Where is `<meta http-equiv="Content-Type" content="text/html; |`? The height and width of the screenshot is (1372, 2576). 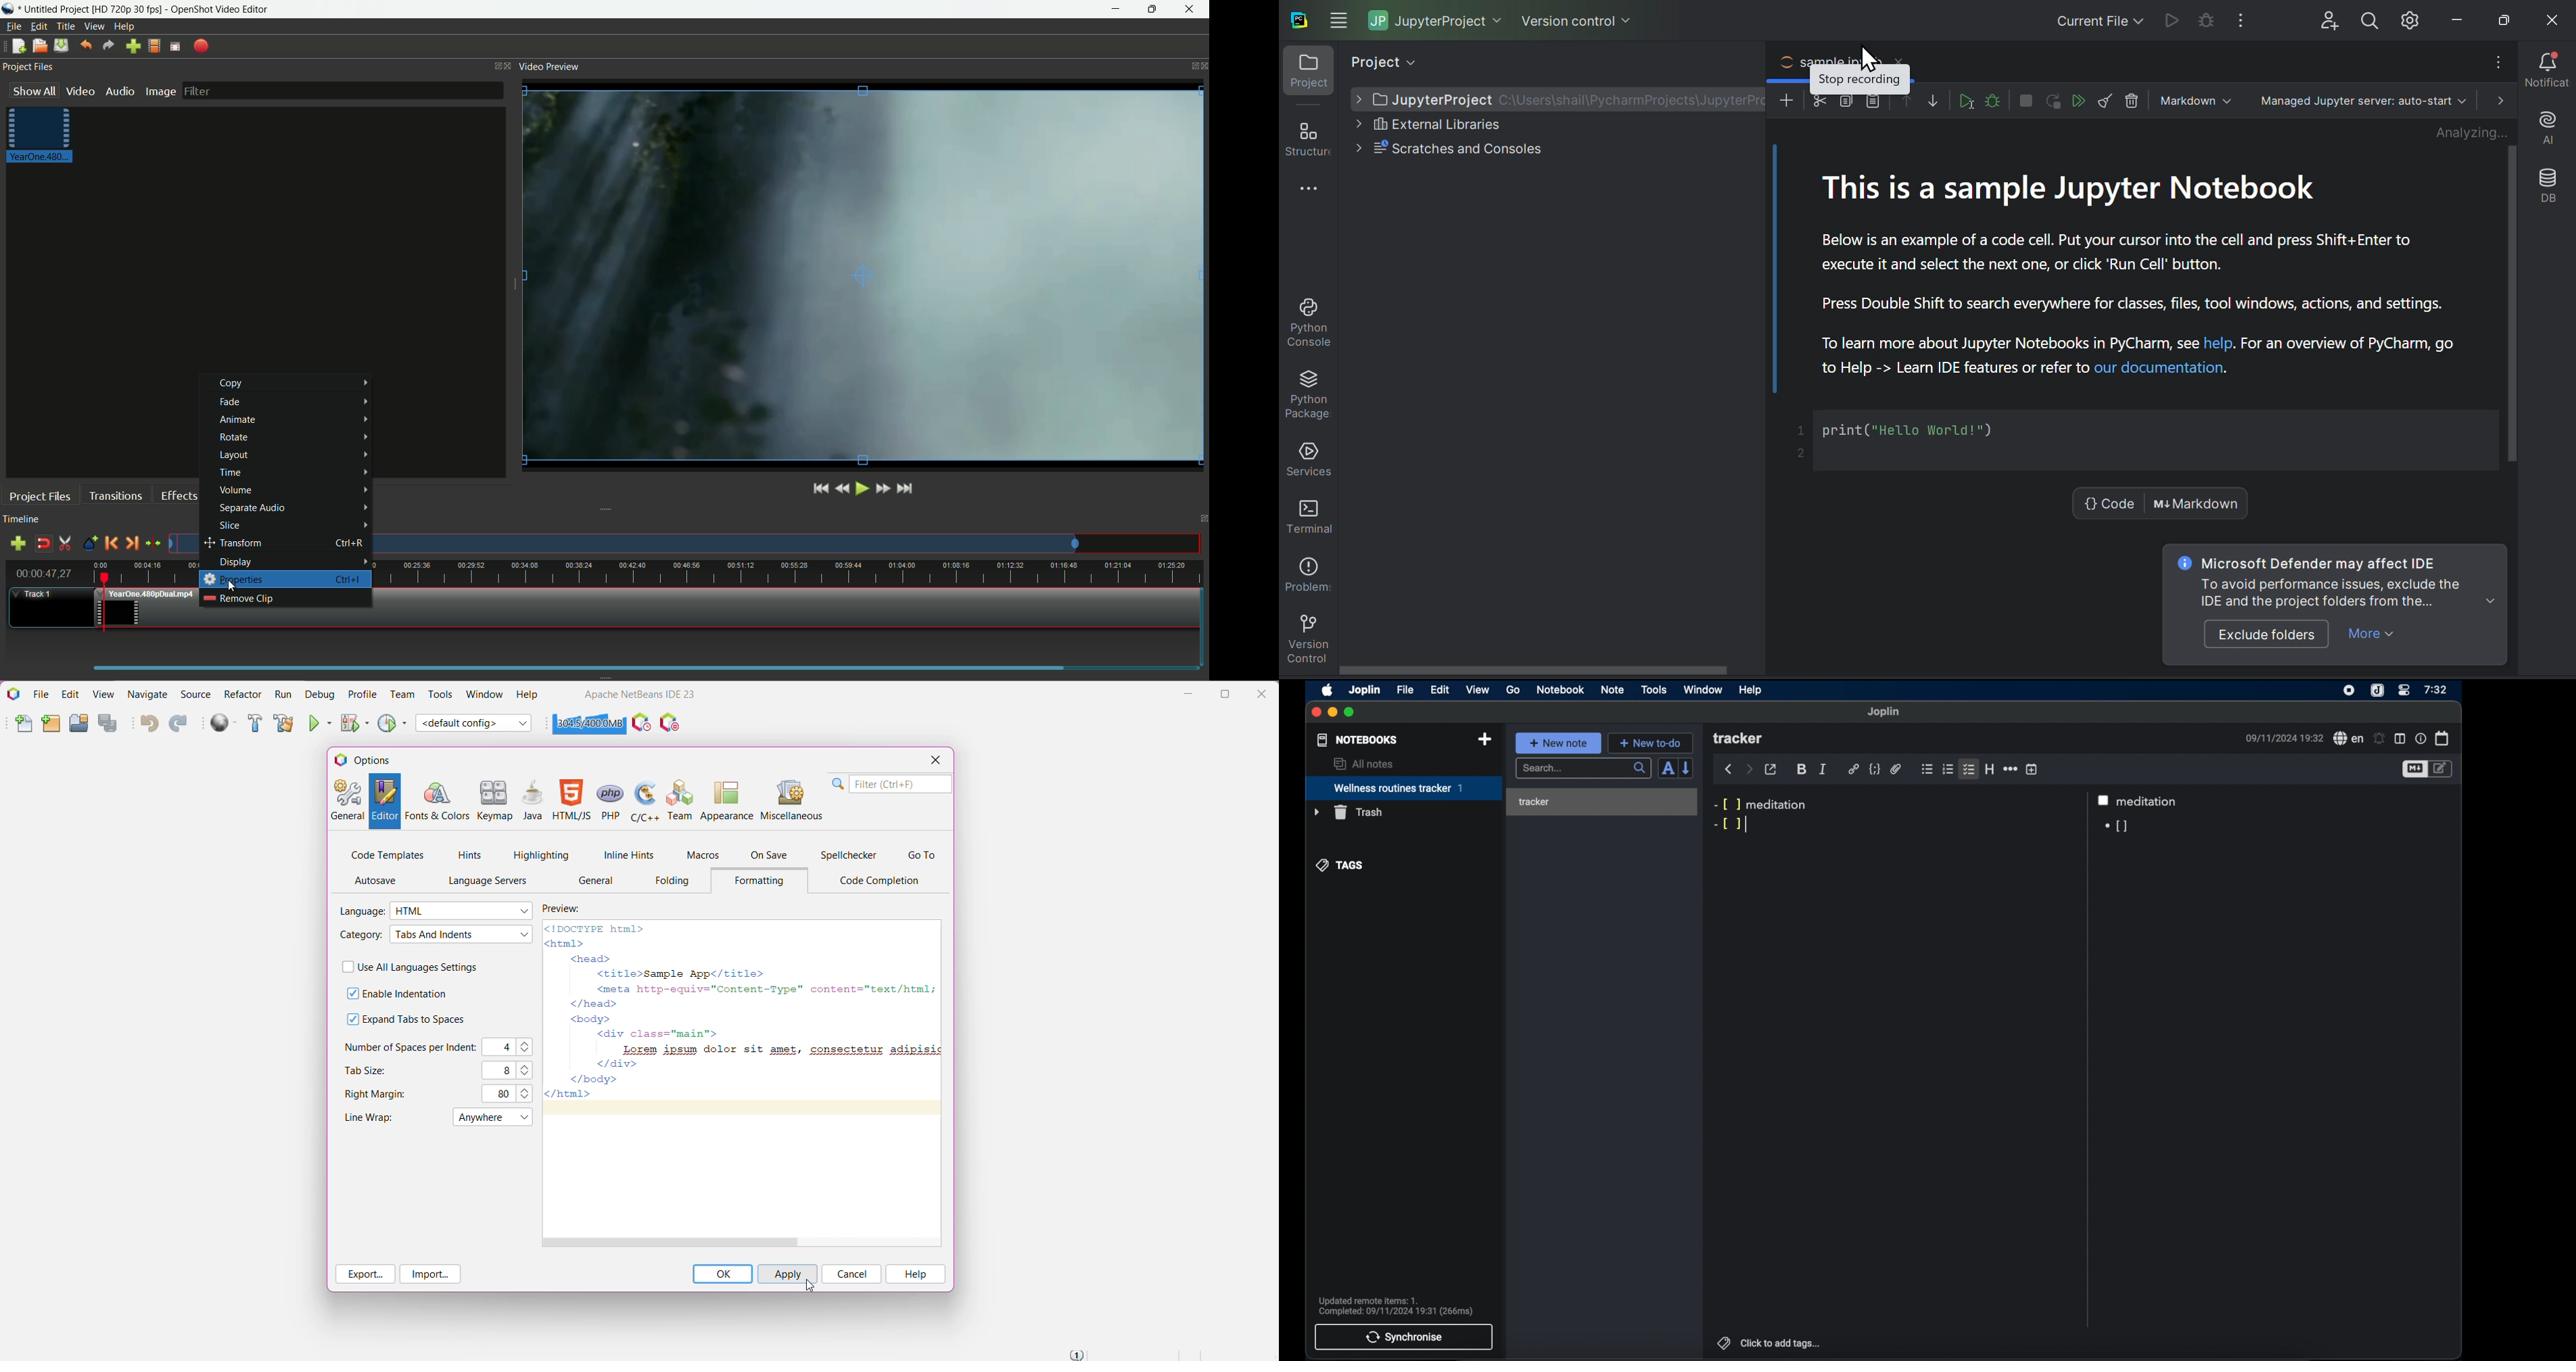
<meta http-equiv="Content-Type" content="text/html; | is located at coordinates (762, 989).